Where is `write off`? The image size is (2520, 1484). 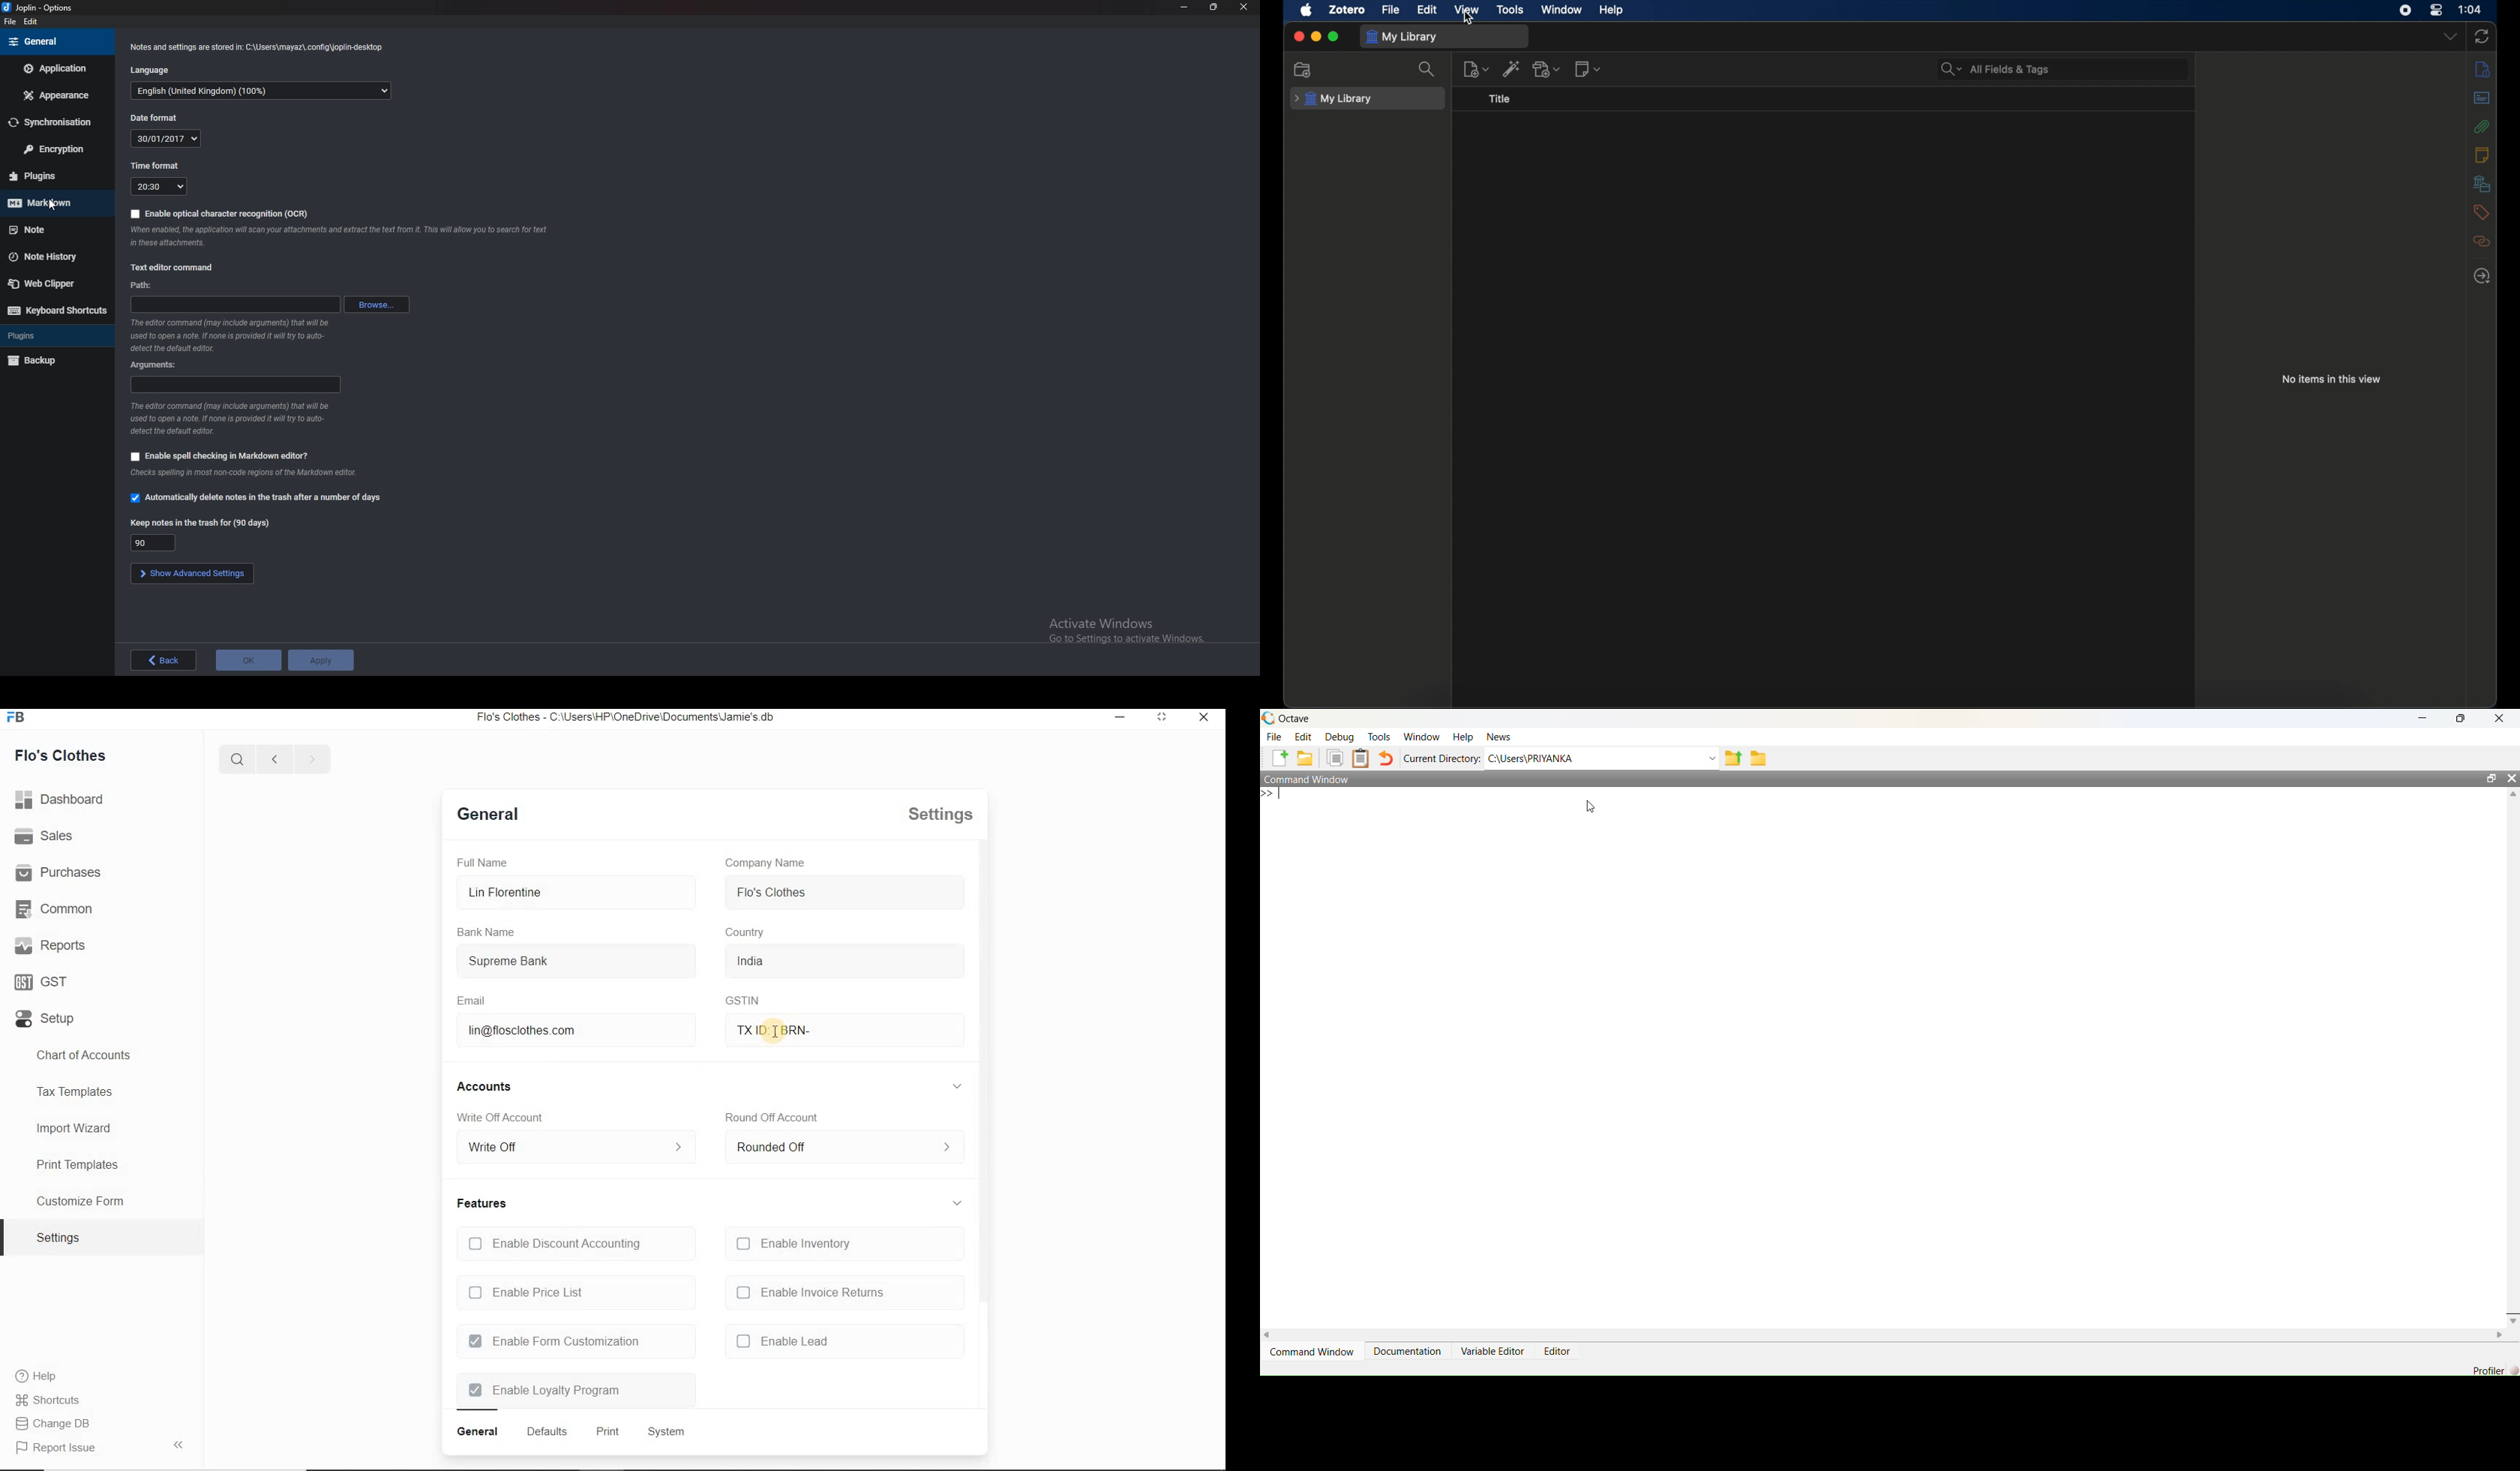
write off is located at coordinates (574, 1148).